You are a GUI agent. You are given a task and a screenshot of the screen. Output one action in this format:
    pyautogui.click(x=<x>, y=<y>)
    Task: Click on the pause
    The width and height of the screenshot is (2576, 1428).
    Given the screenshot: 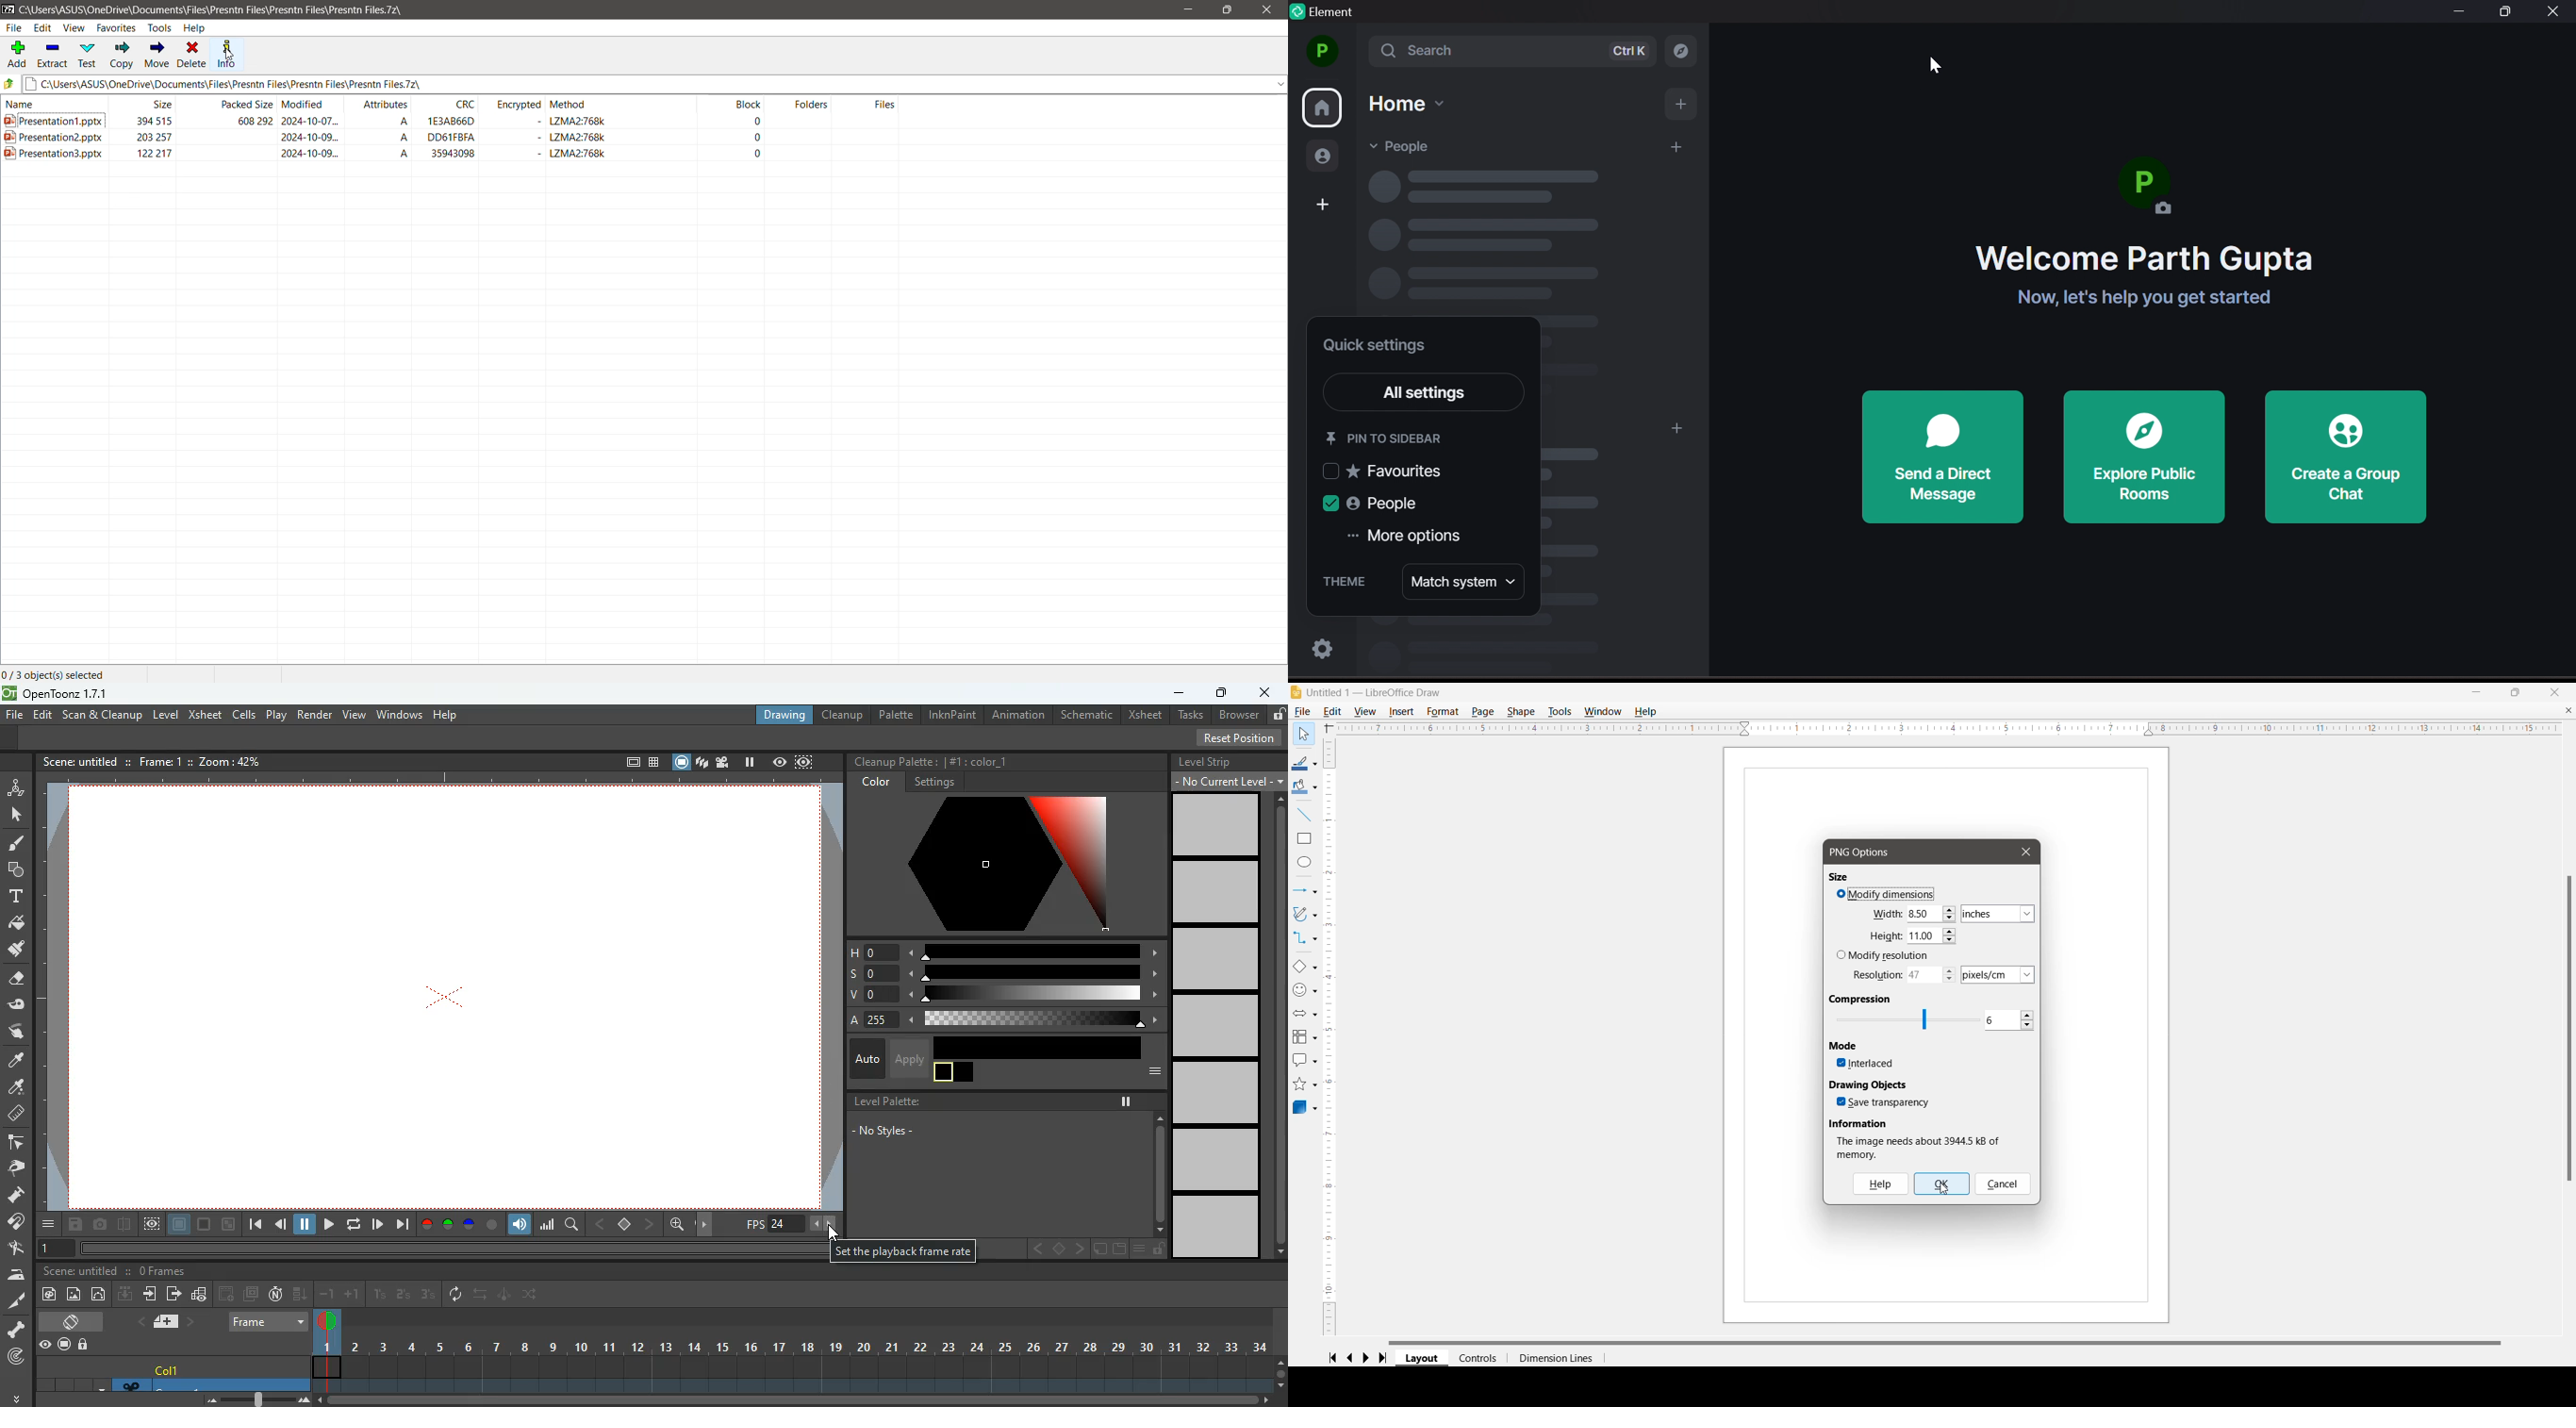 What is the action you would take?
    pyautogui.click(x=749, y=762)
    